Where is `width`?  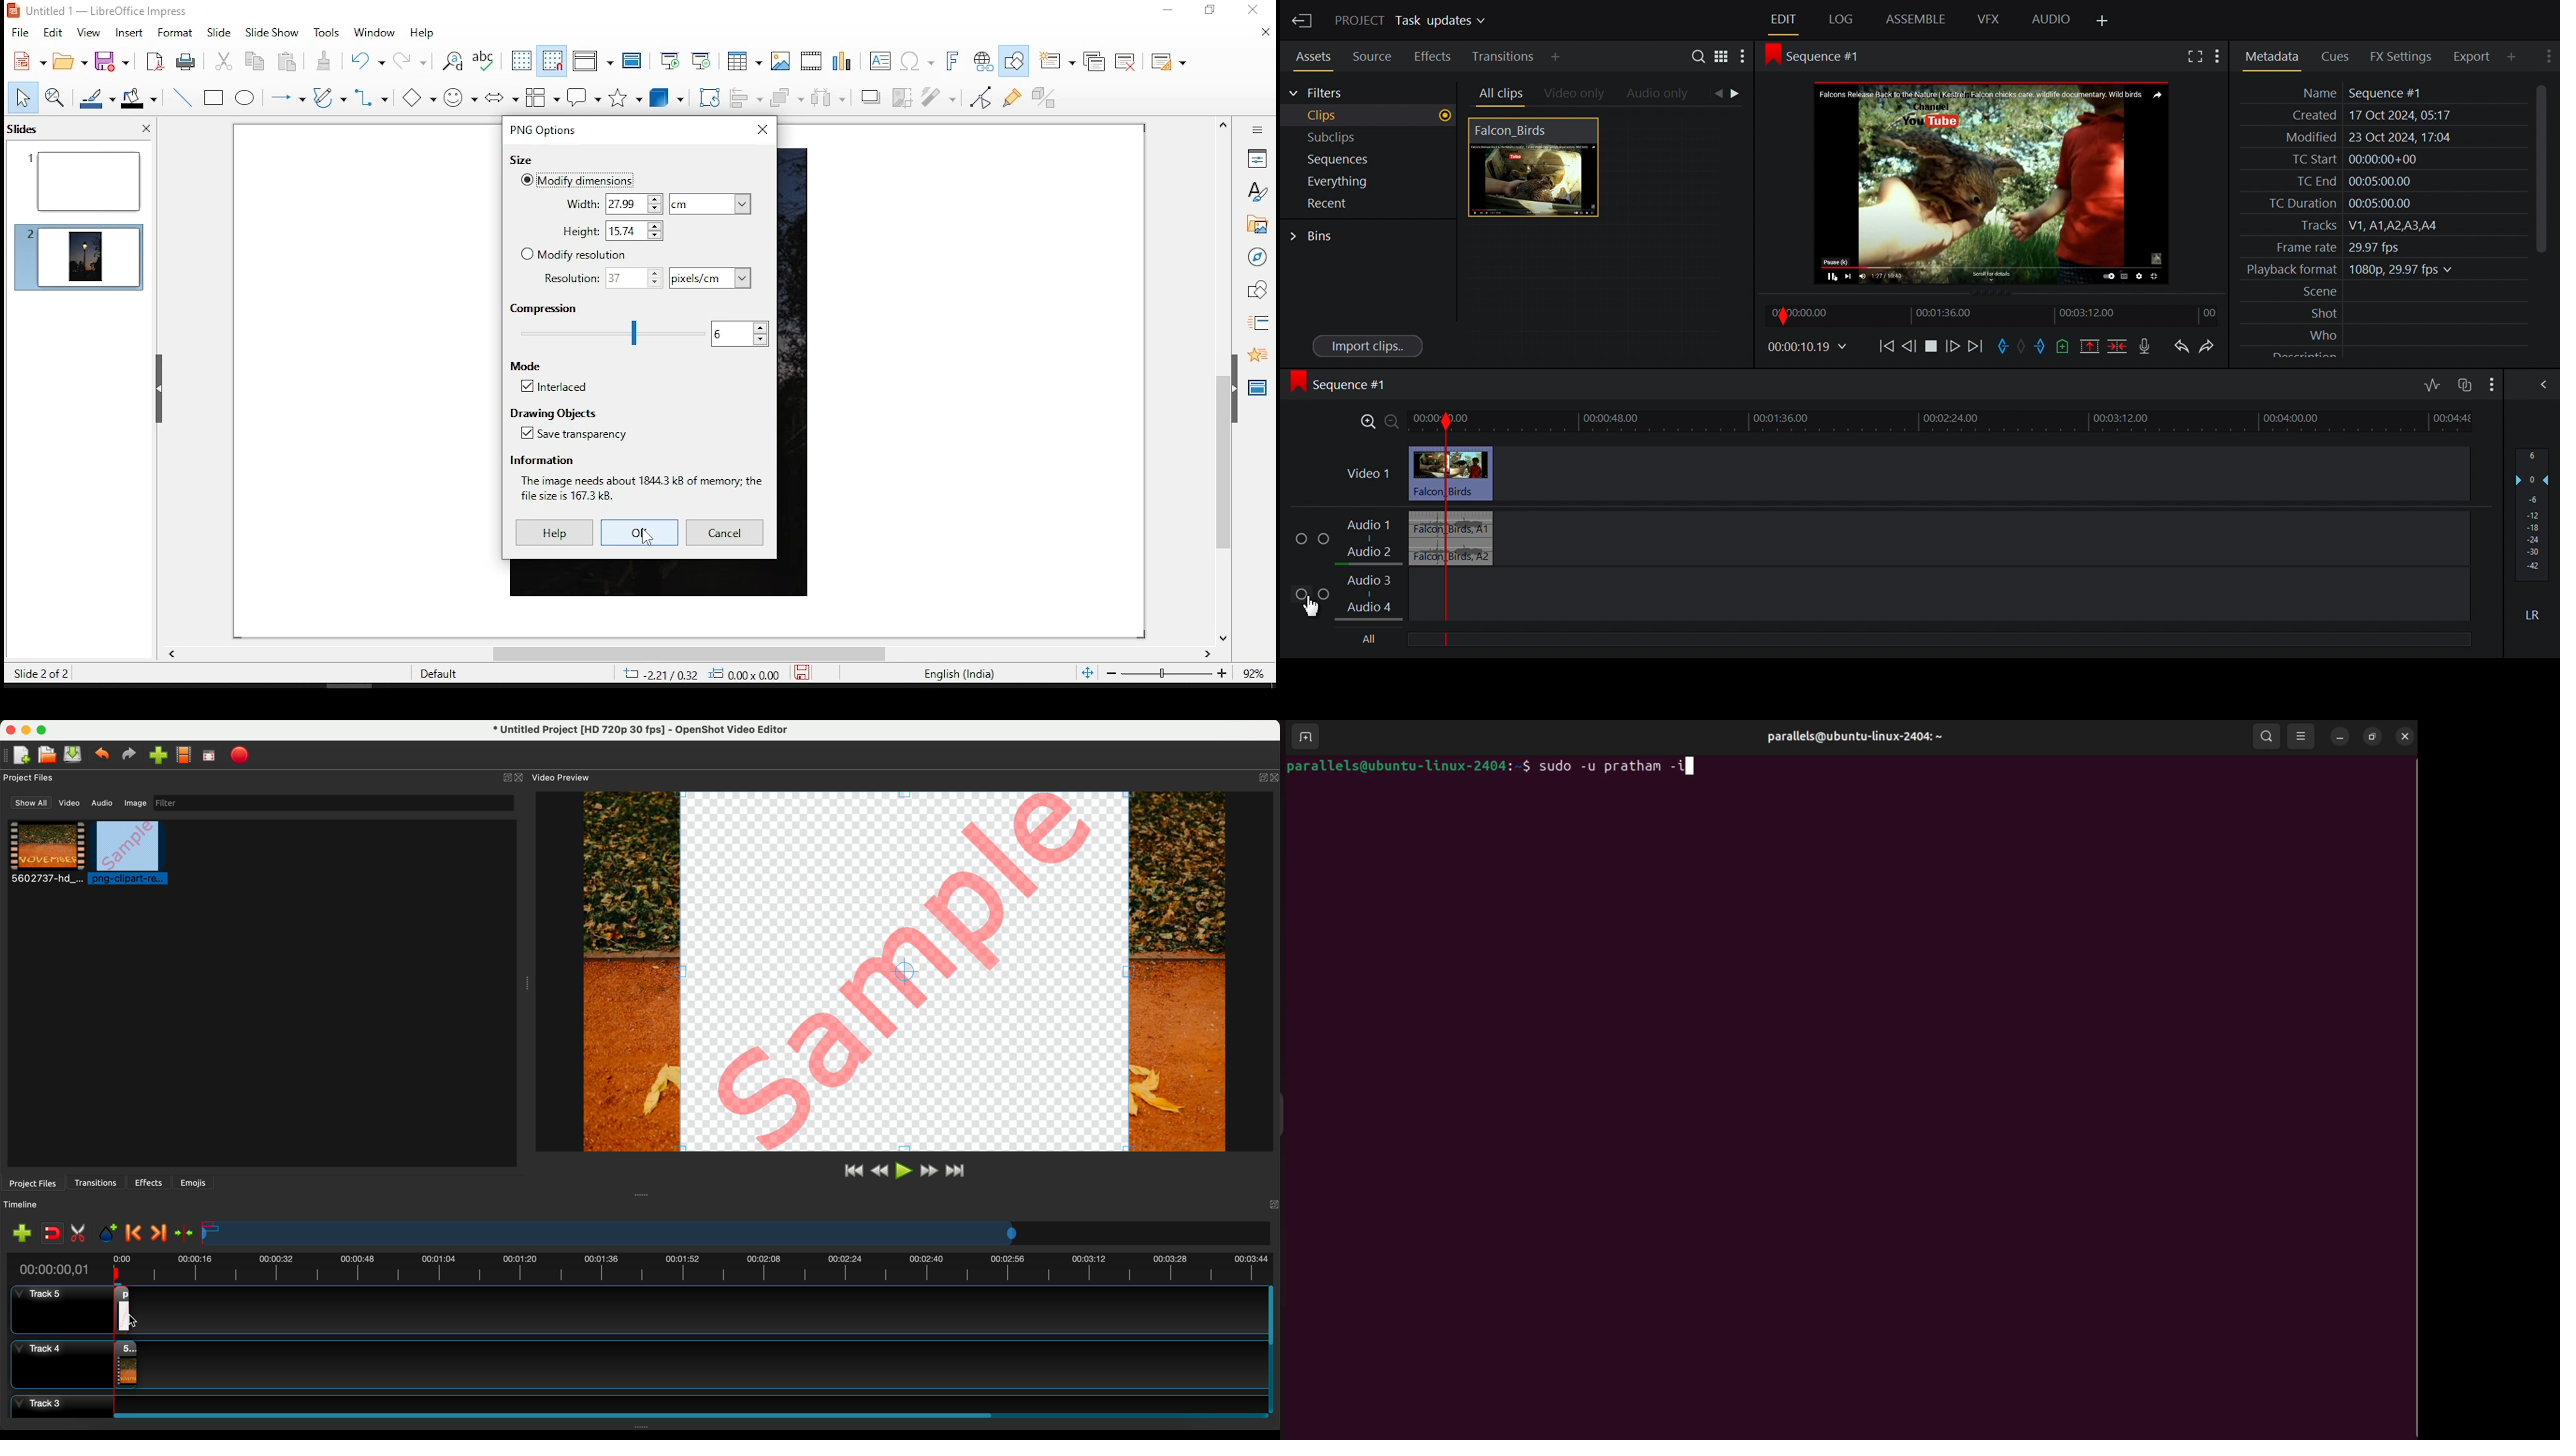
width is located at coordinates (612, 204).